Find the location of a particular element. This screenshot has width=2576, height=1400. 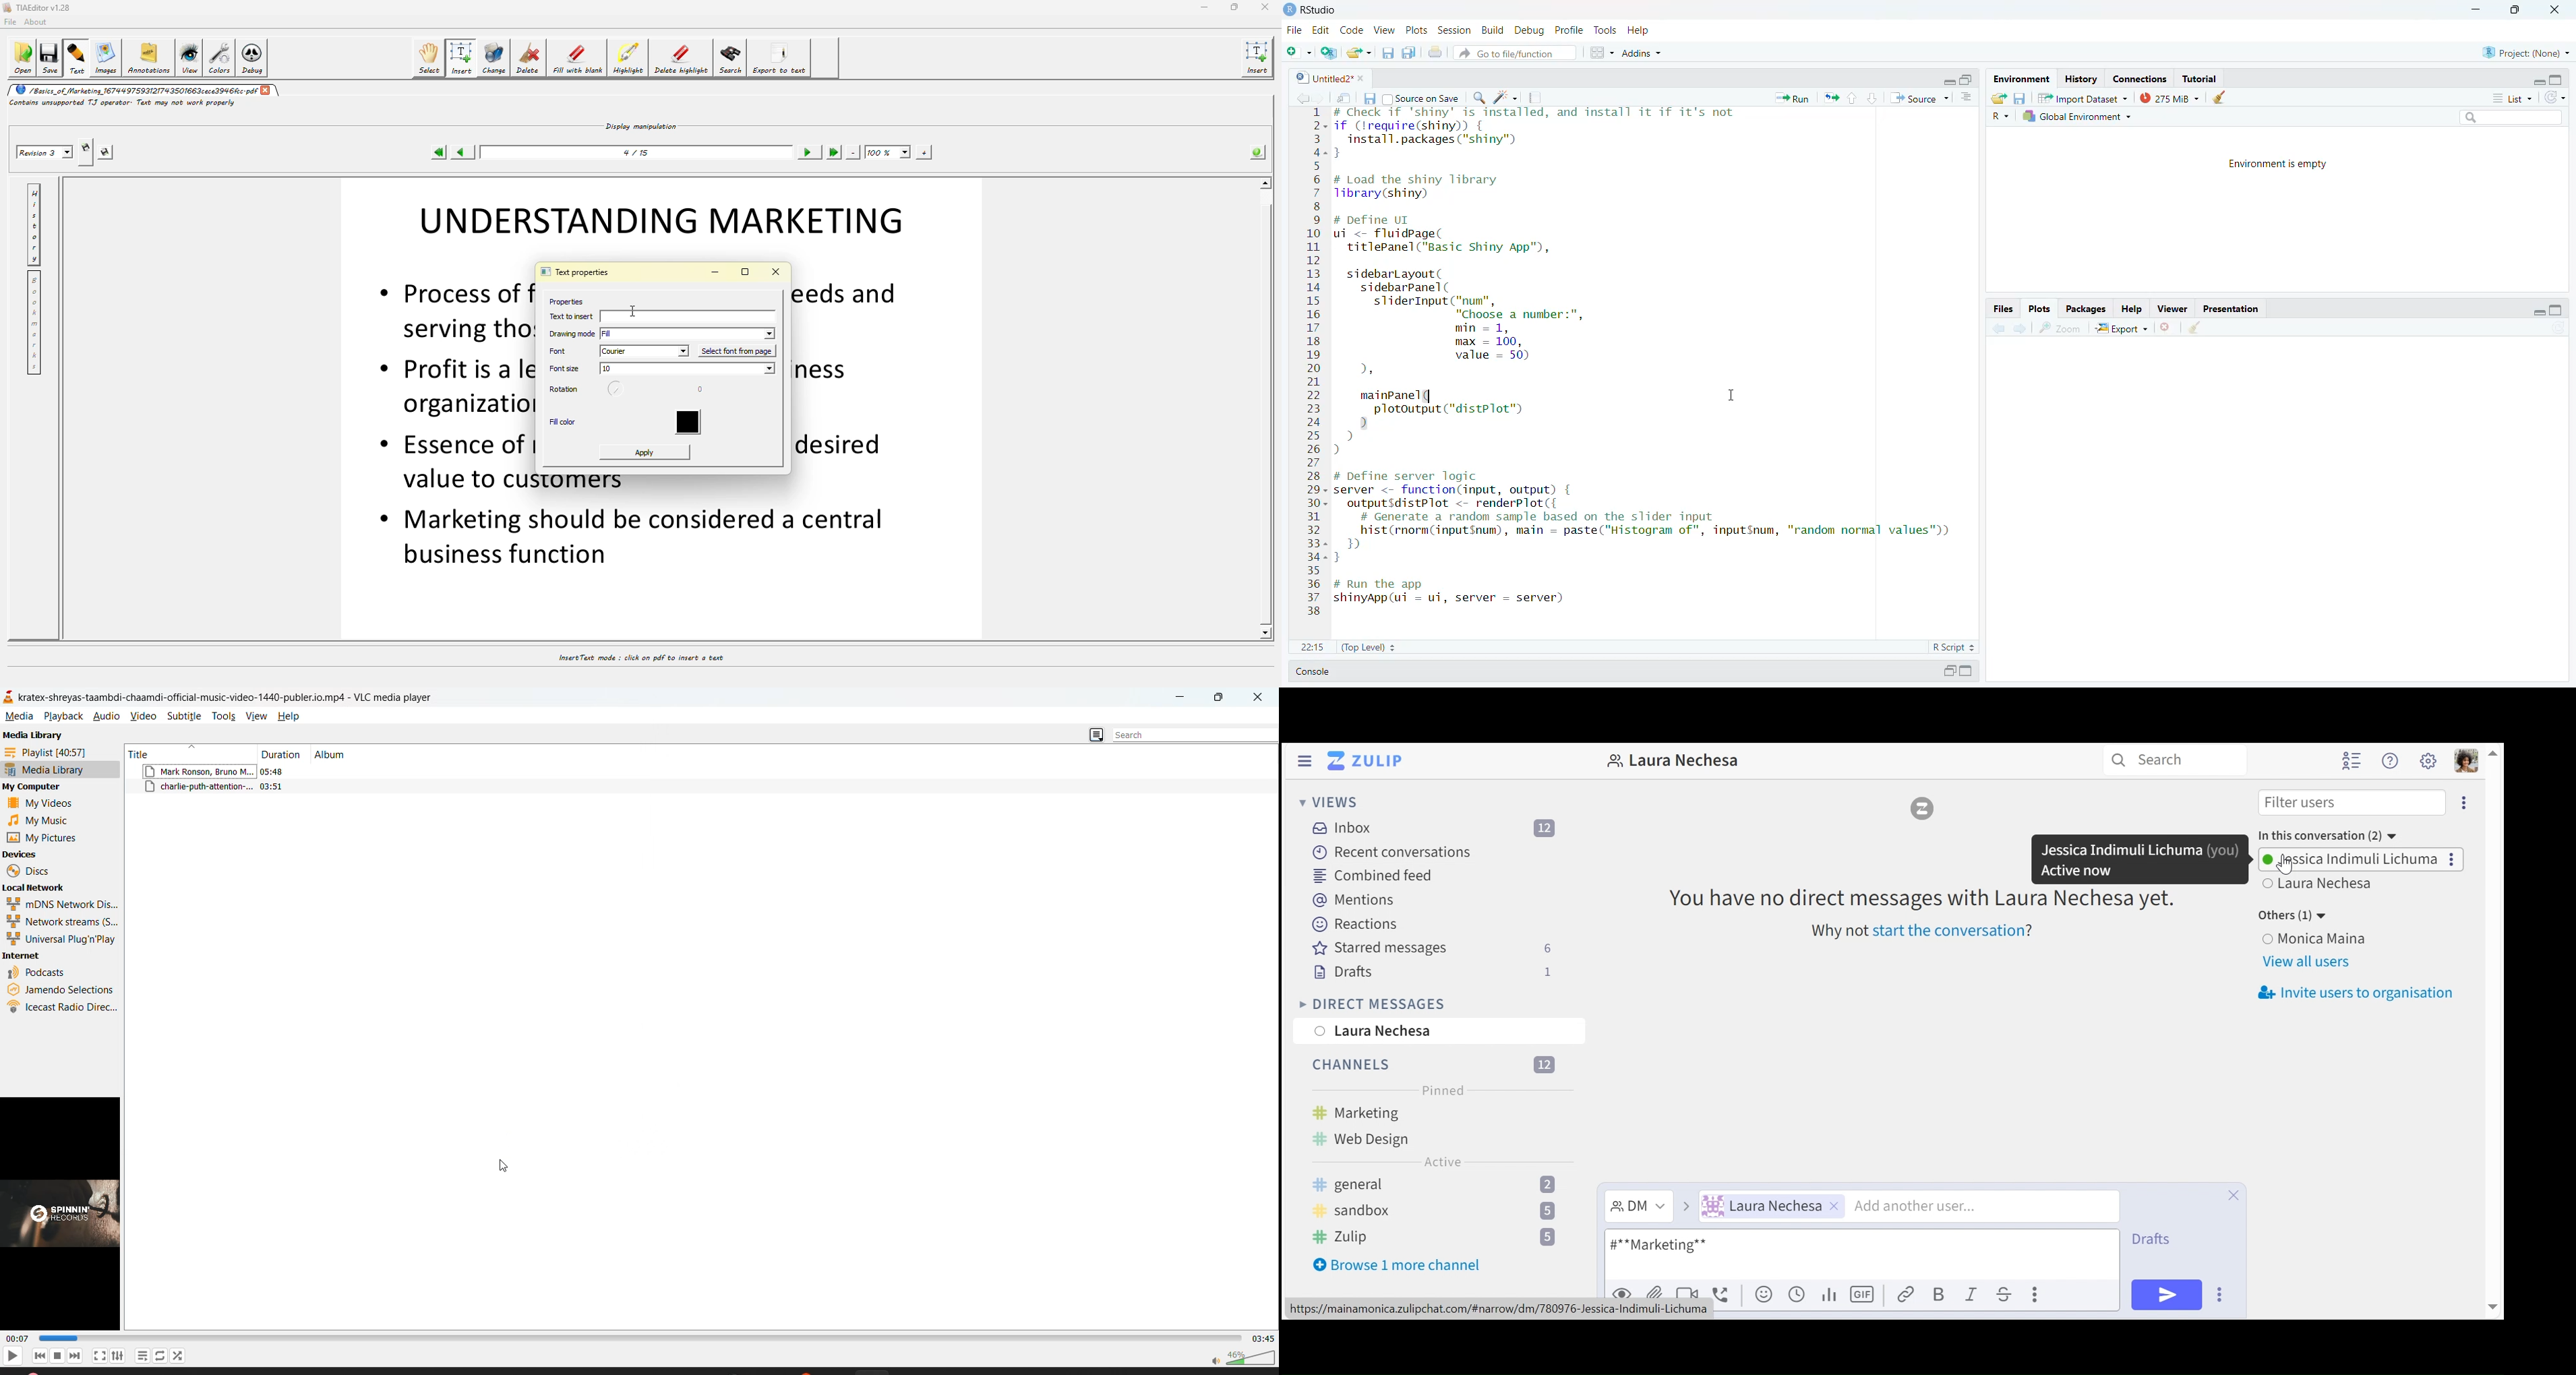

subtitle is located at coordinates (187, 715).